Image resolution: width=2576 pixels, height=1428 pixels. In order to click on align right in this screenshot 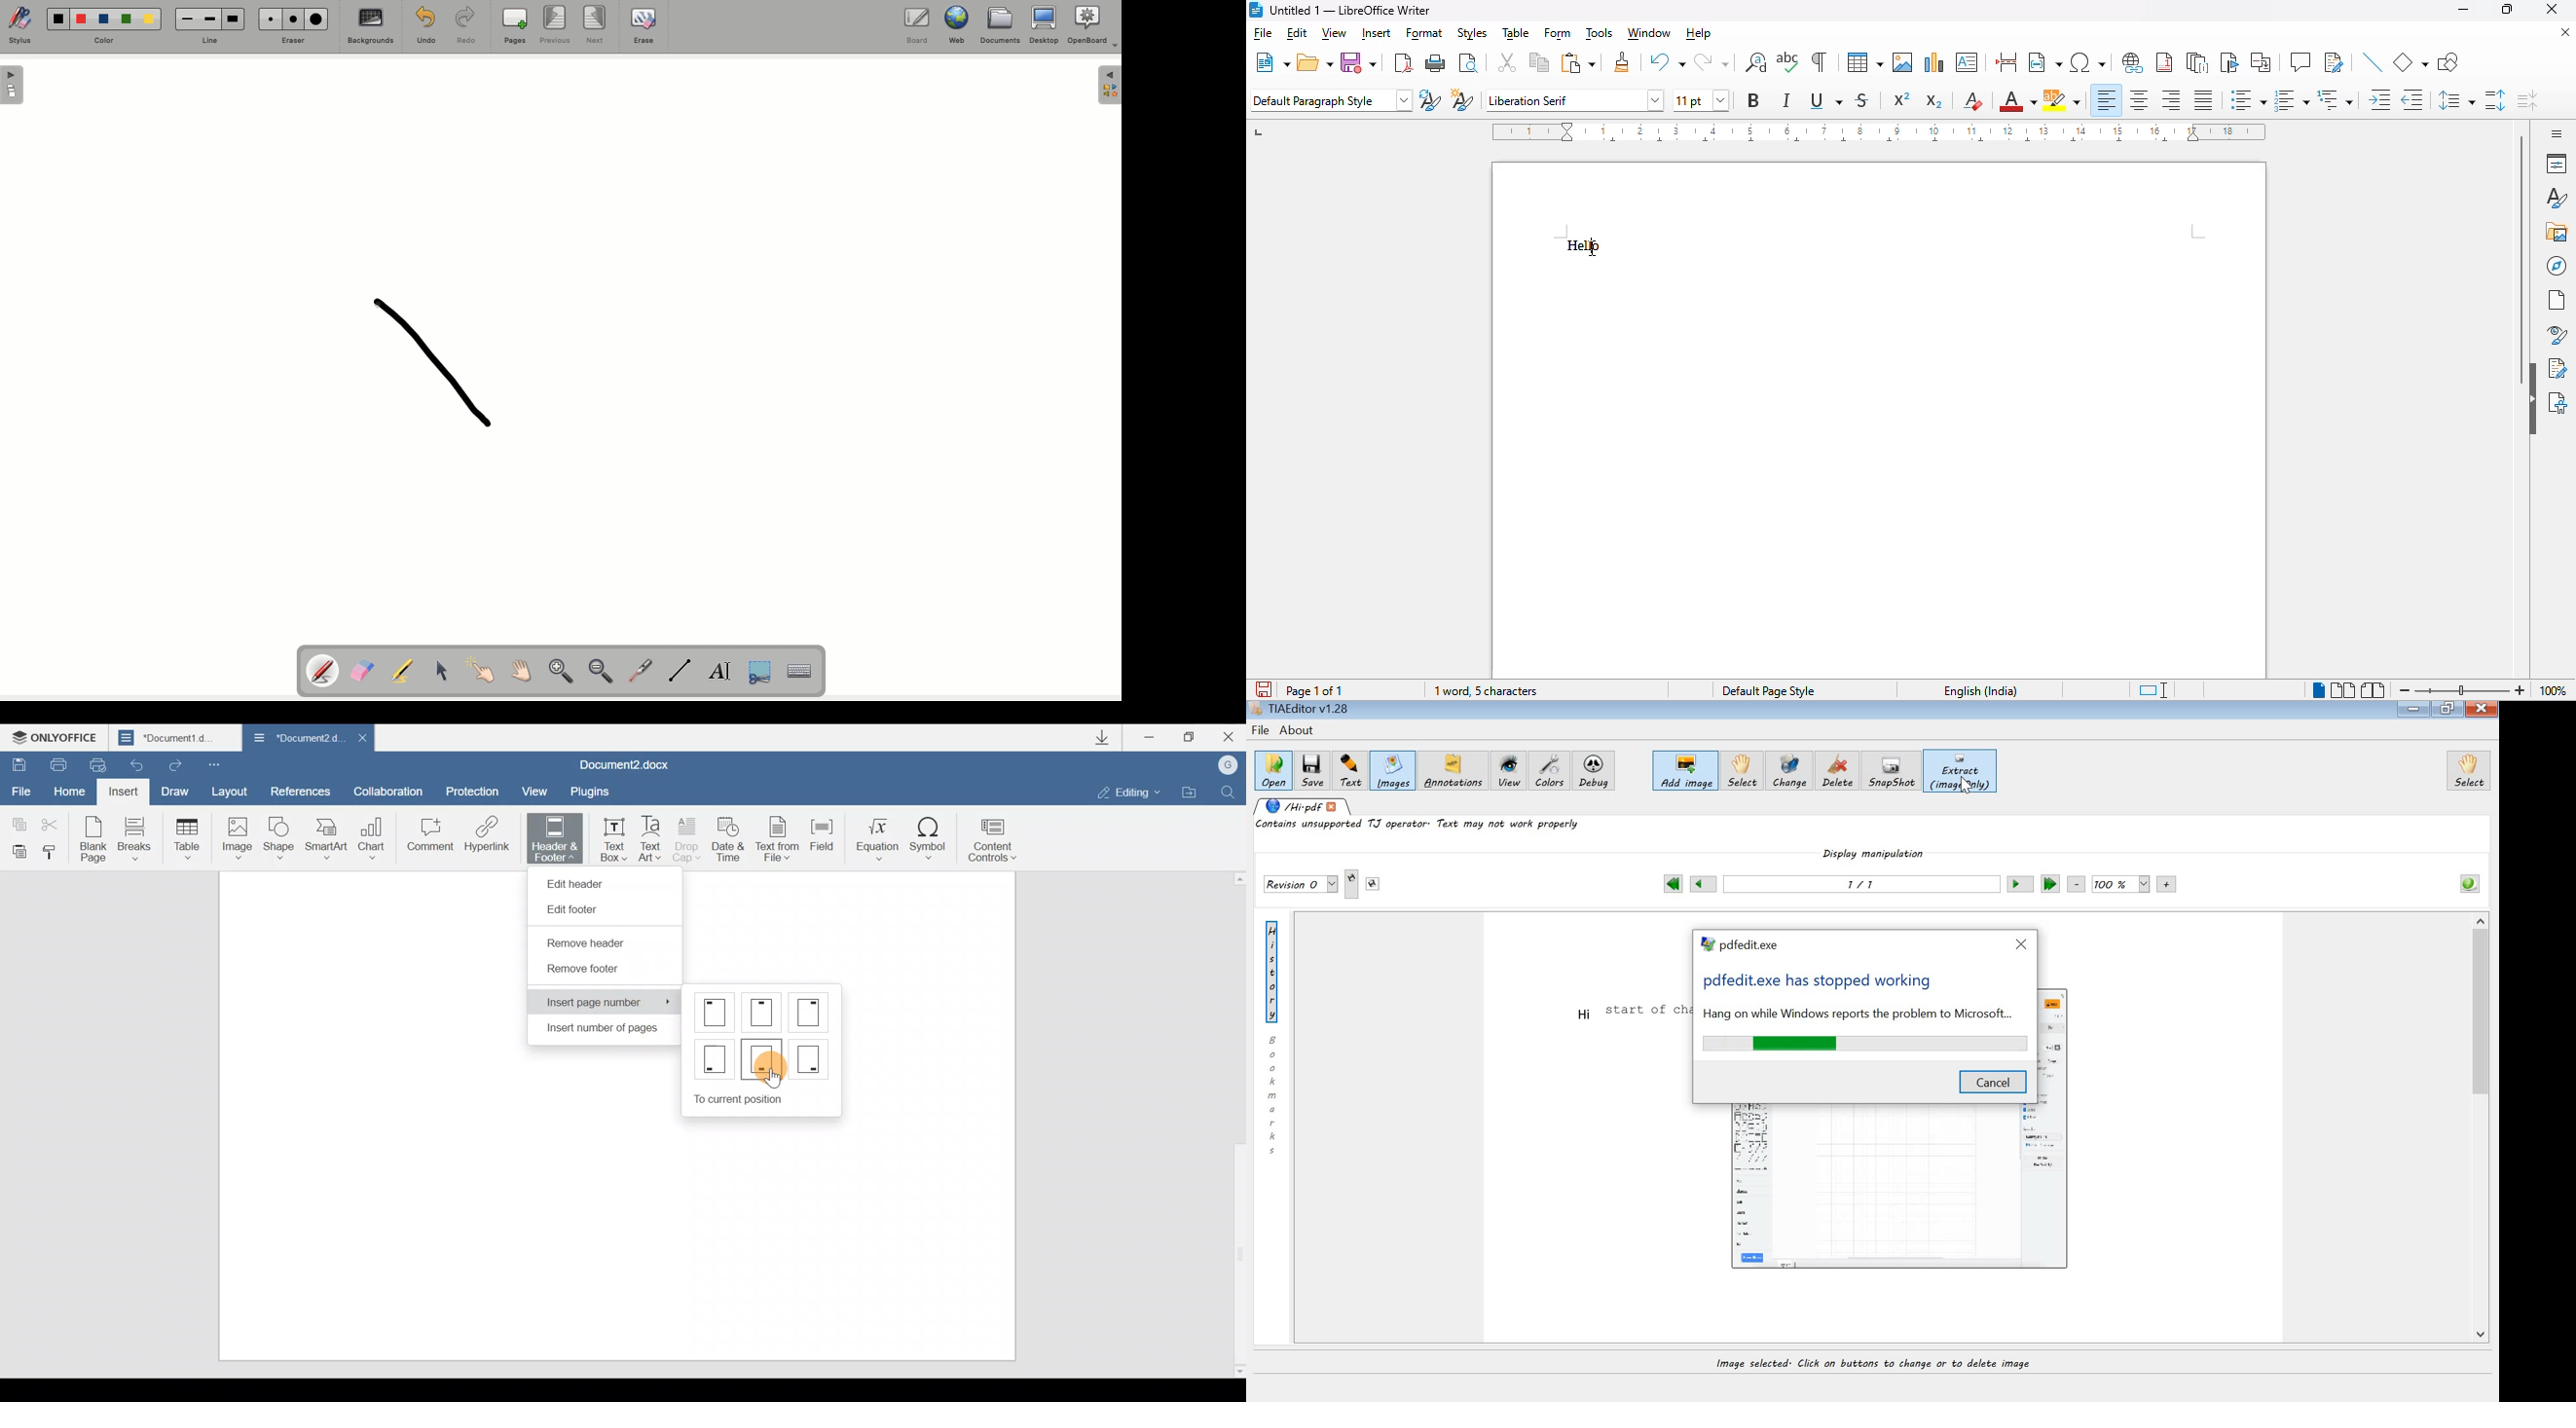, I will do `click(2171, 100)`.